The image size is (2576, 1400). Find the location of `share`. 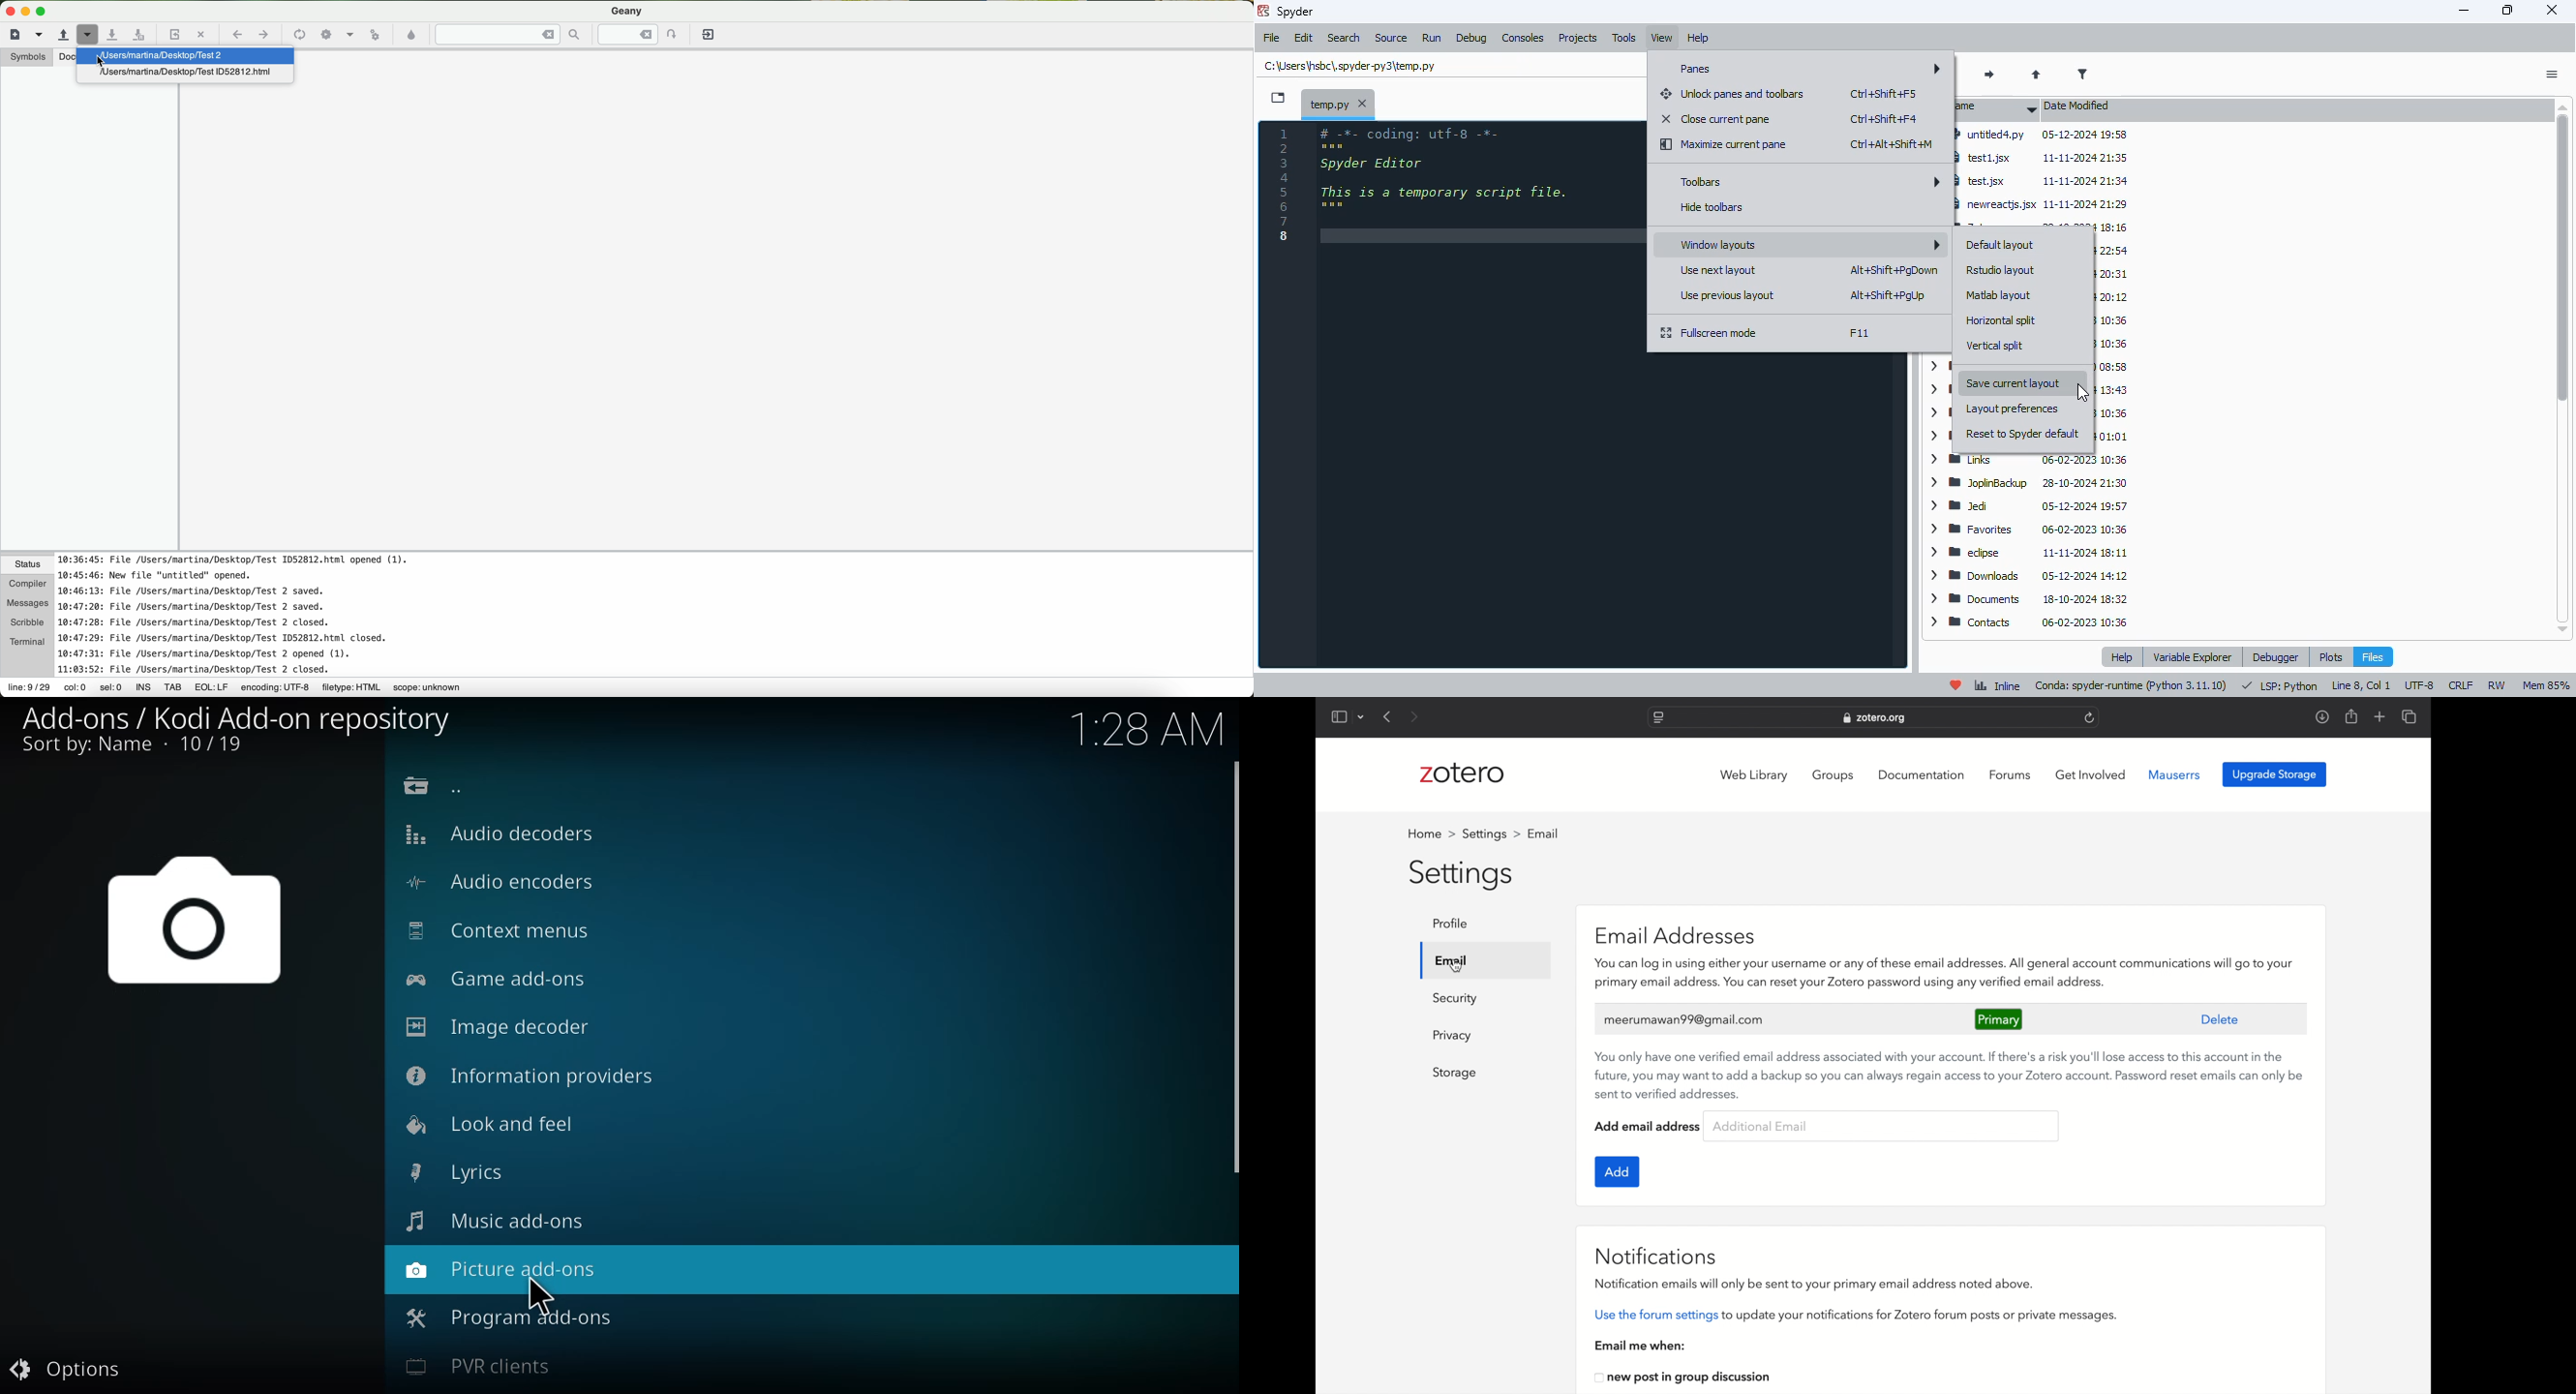

share is located at coordinates (2352, 717).